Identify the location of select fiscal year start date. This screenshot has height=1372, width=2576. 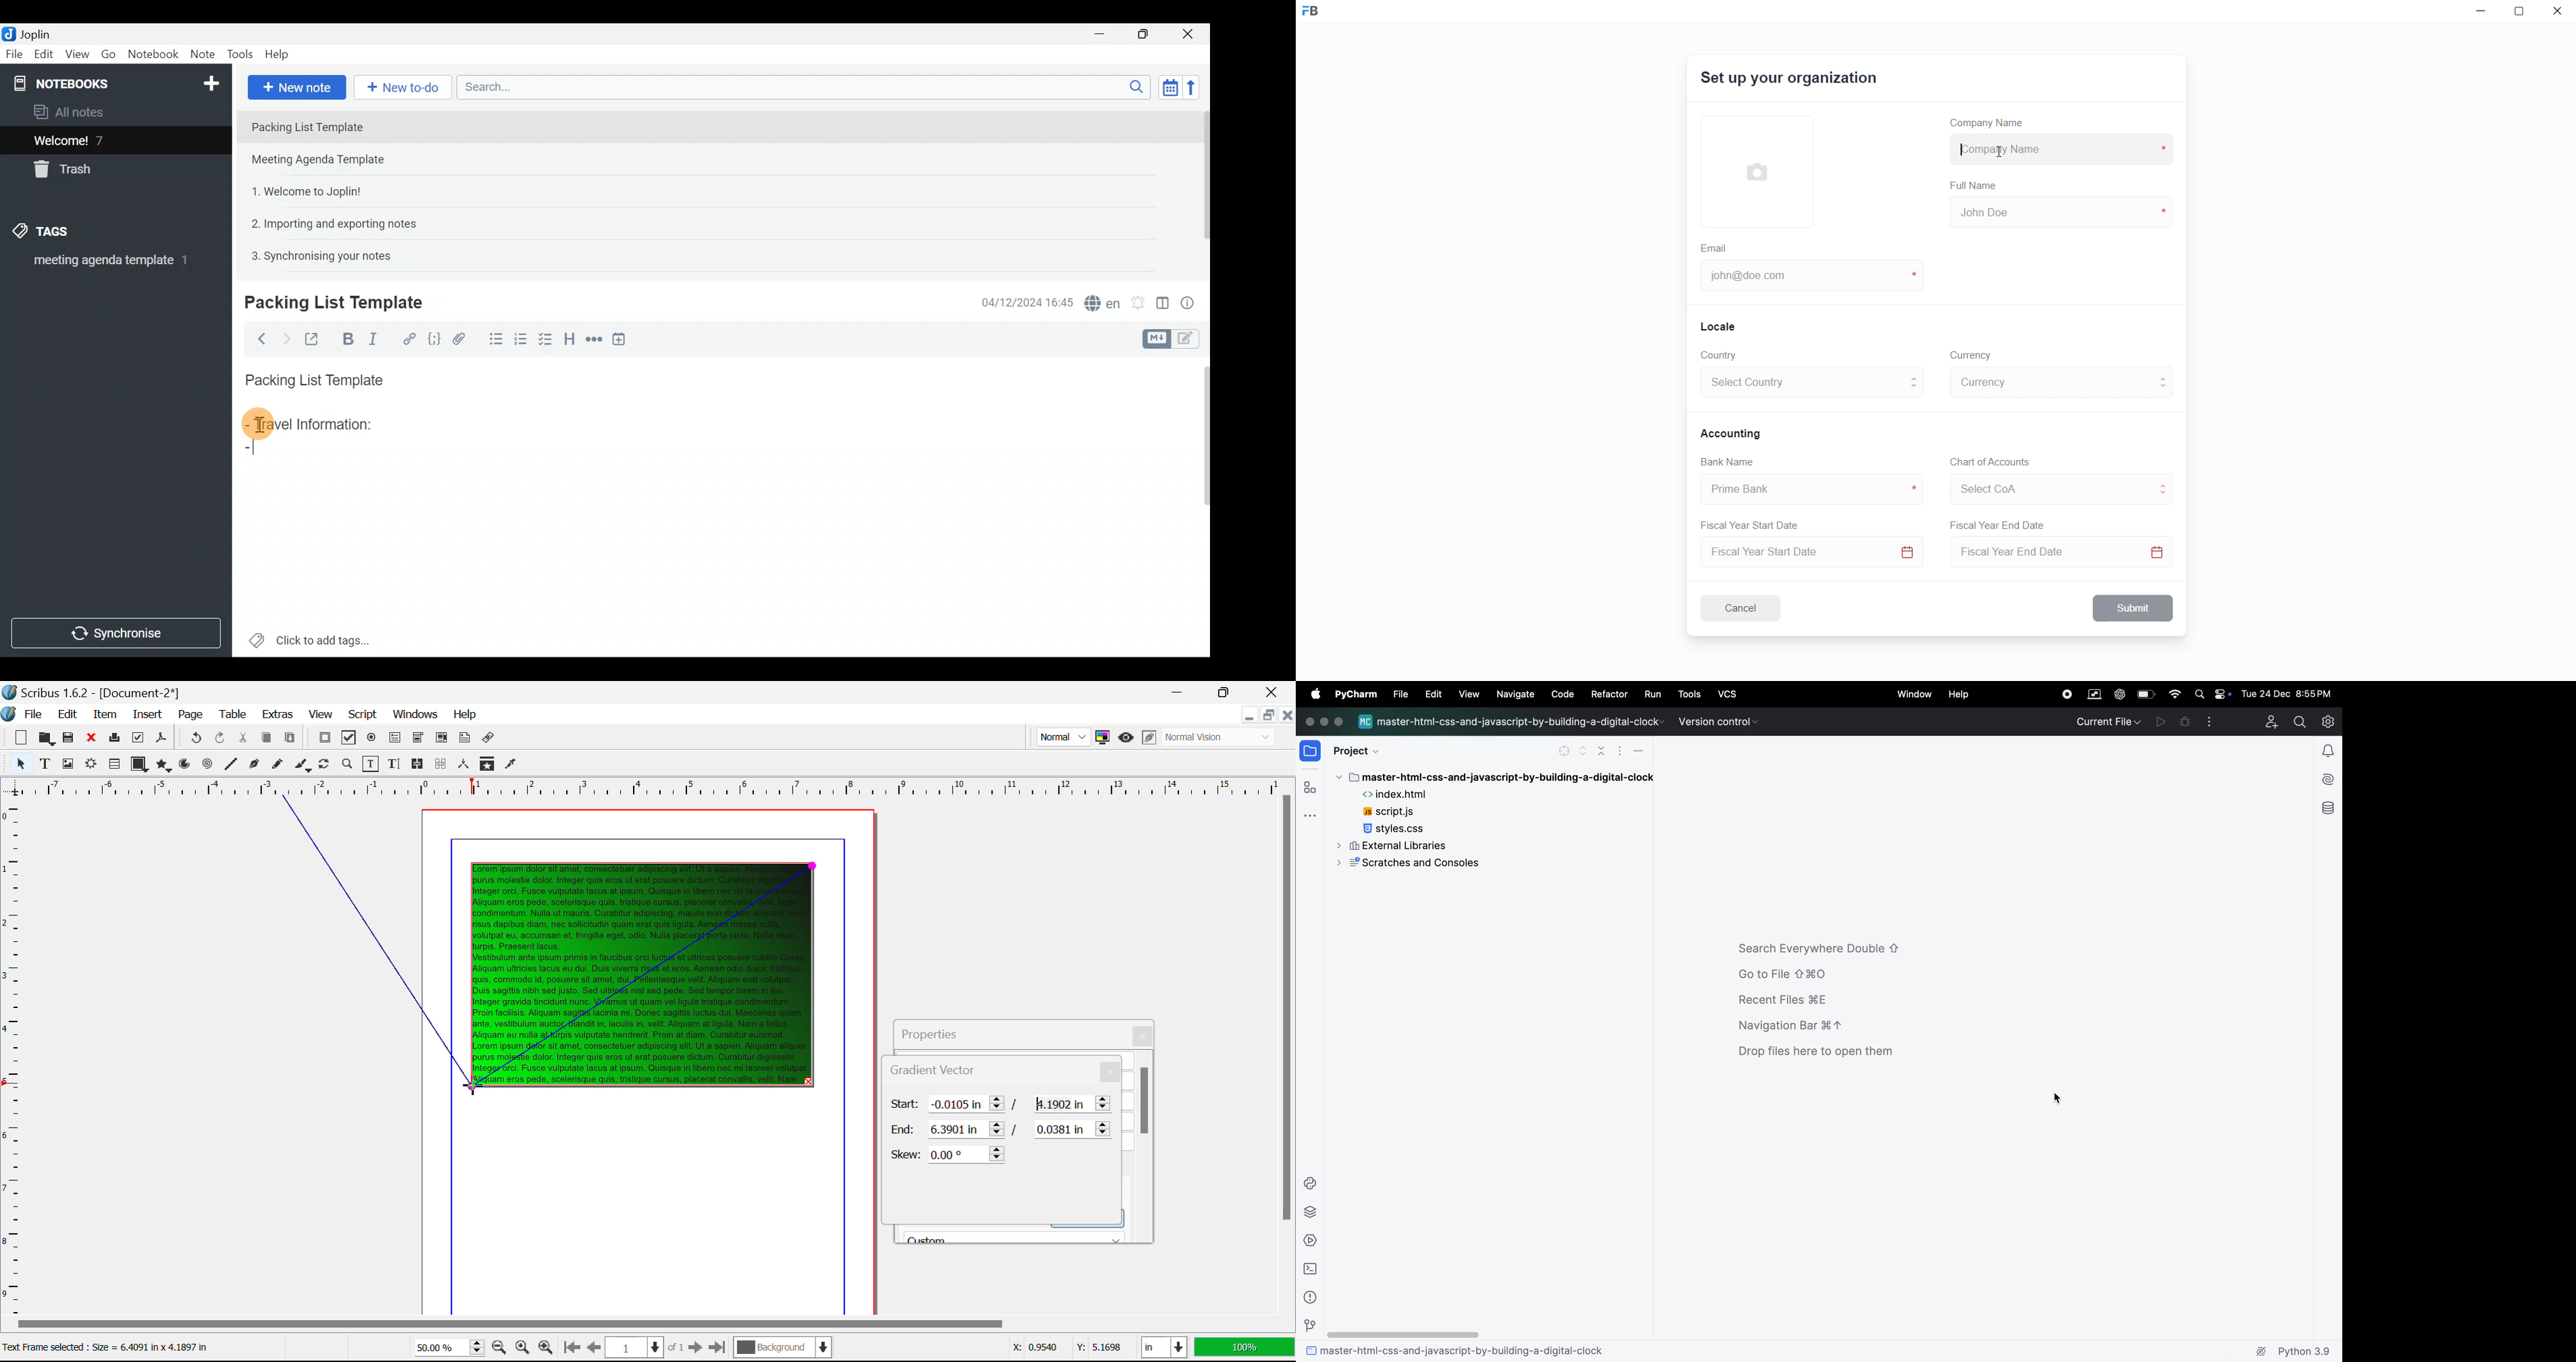
(1809, 553).